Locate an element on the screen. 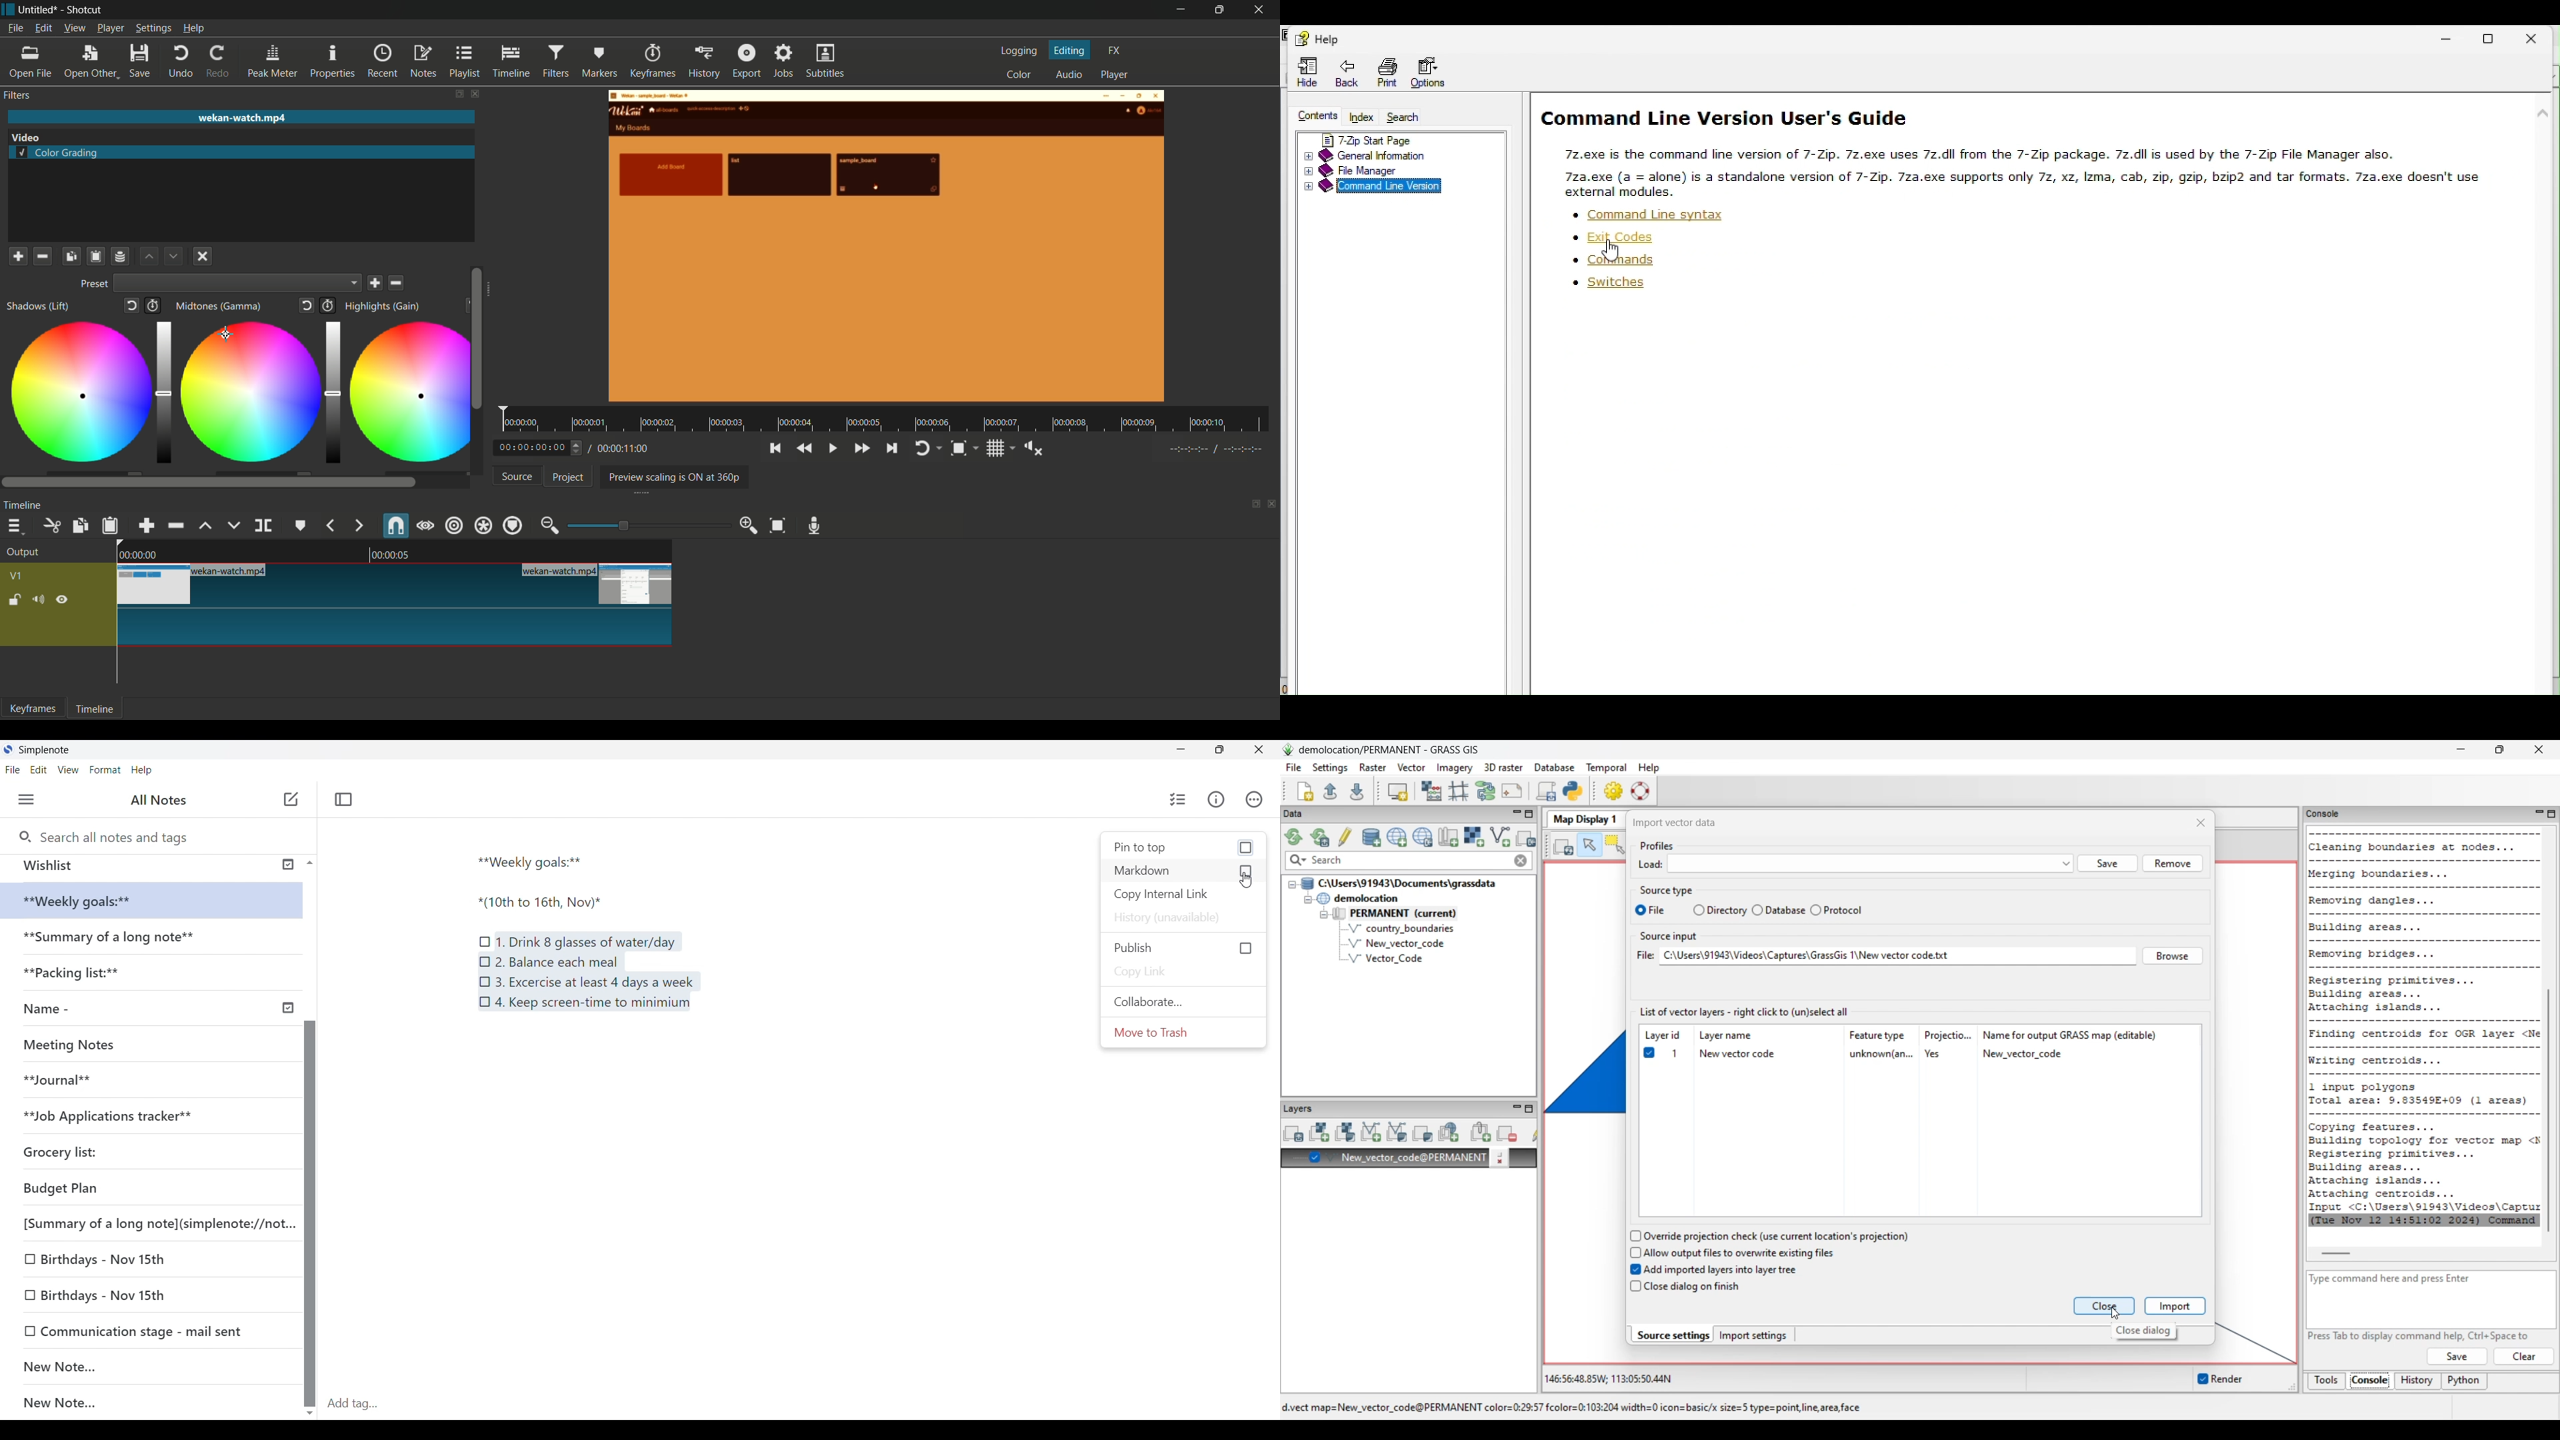 The width and height of the screenshot is (2576, 1456). color adjustment is located at coordinates (405, 393).